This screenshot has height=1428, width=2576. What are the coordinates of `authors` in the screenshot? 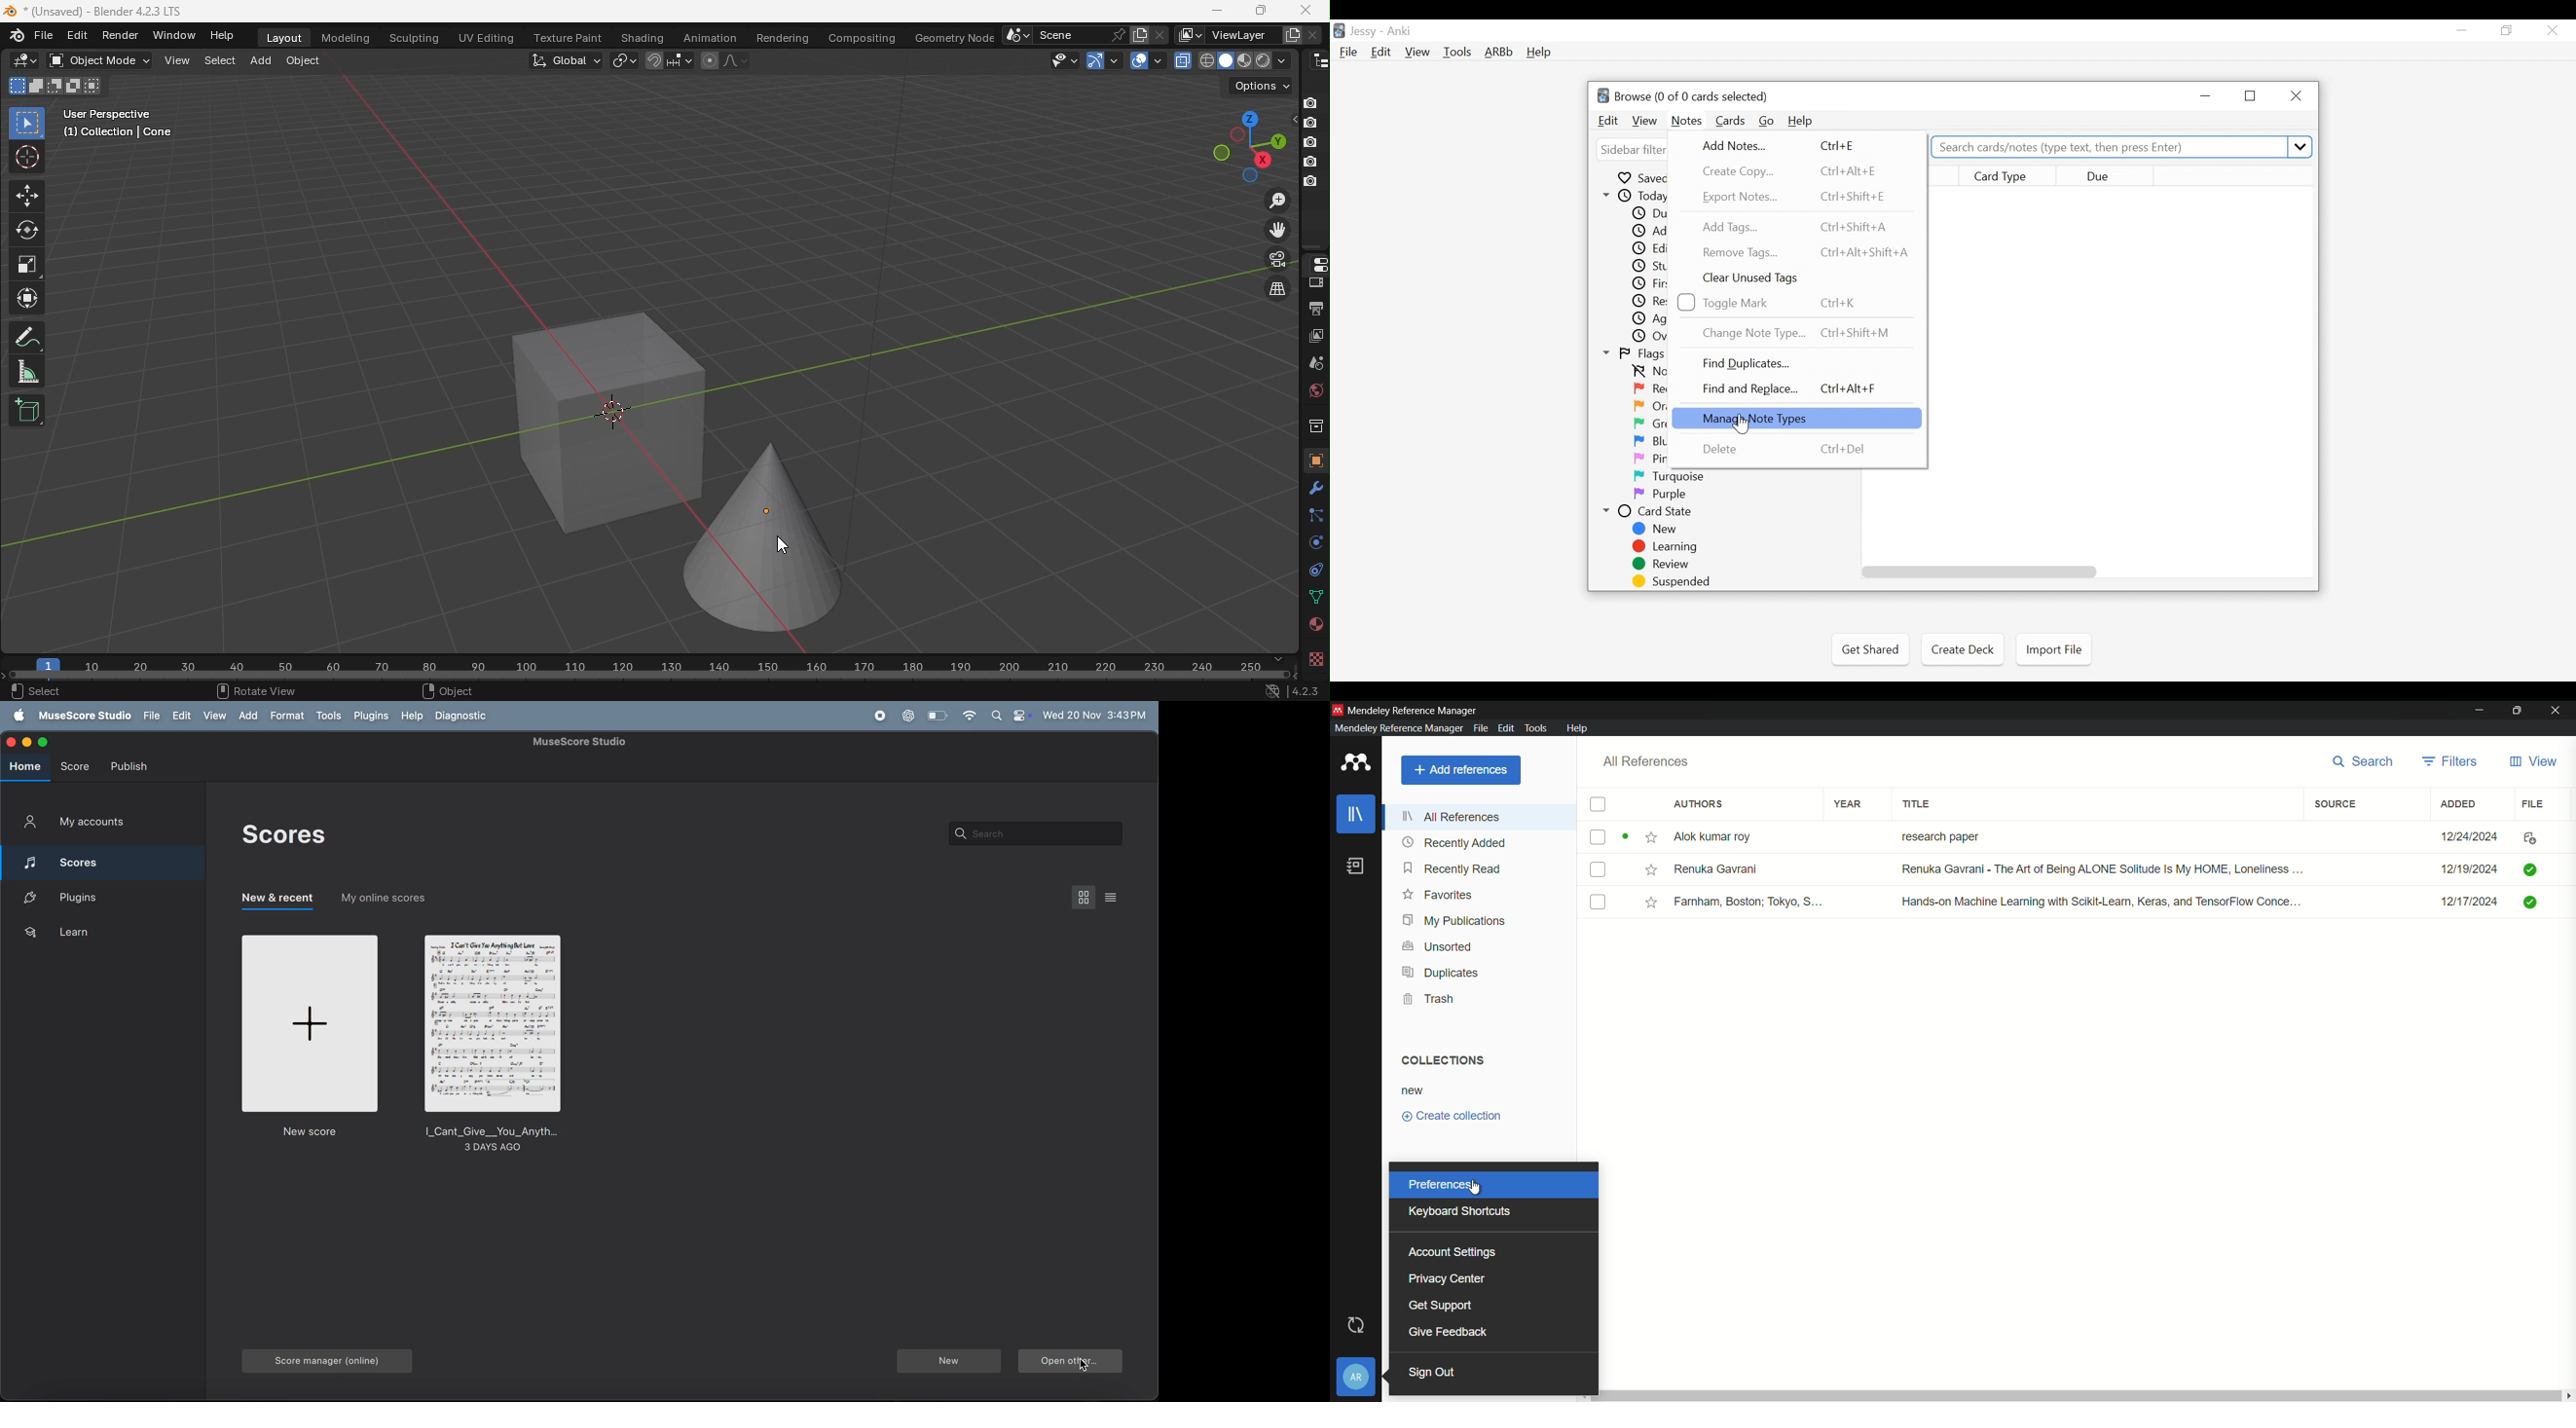 It's located at (1699, 804).